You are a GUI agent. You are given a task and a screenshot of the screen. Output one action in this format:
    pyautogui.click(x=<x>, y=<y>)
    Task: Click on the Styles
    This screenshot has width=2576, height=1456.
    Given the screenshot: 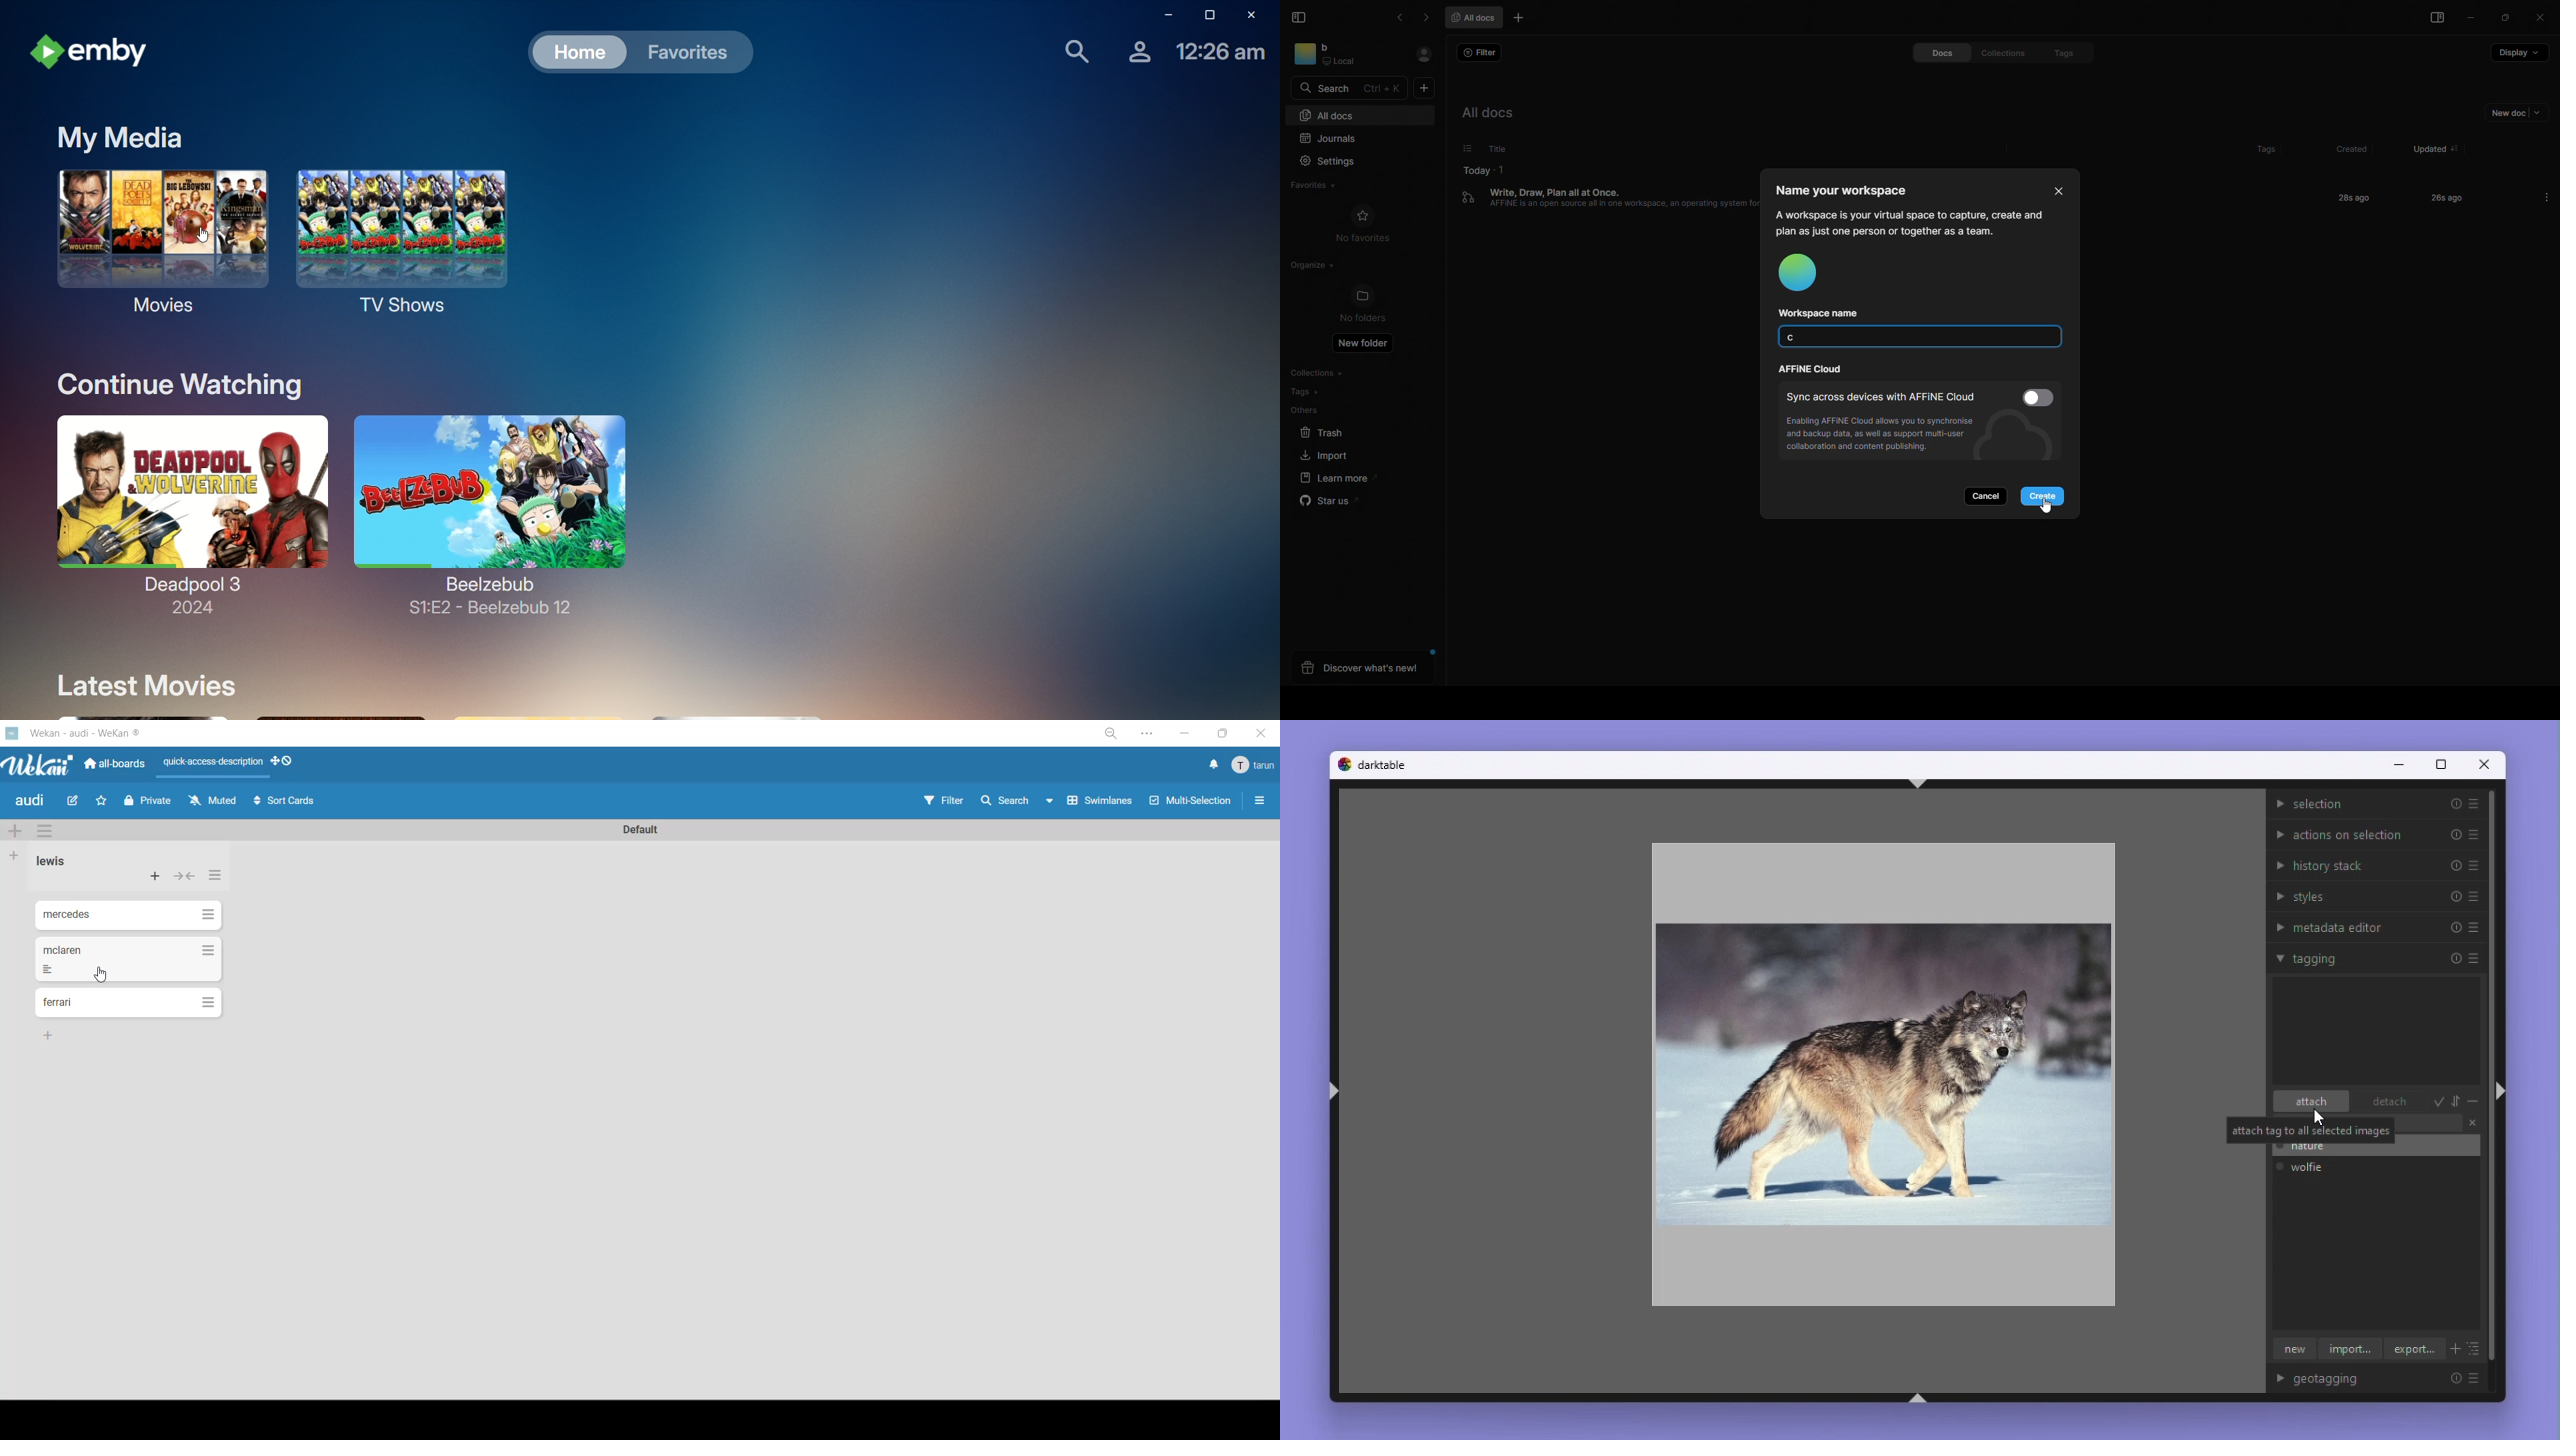 What is the action you would take?
    pyautogui.click(x=2378, y=896)
    